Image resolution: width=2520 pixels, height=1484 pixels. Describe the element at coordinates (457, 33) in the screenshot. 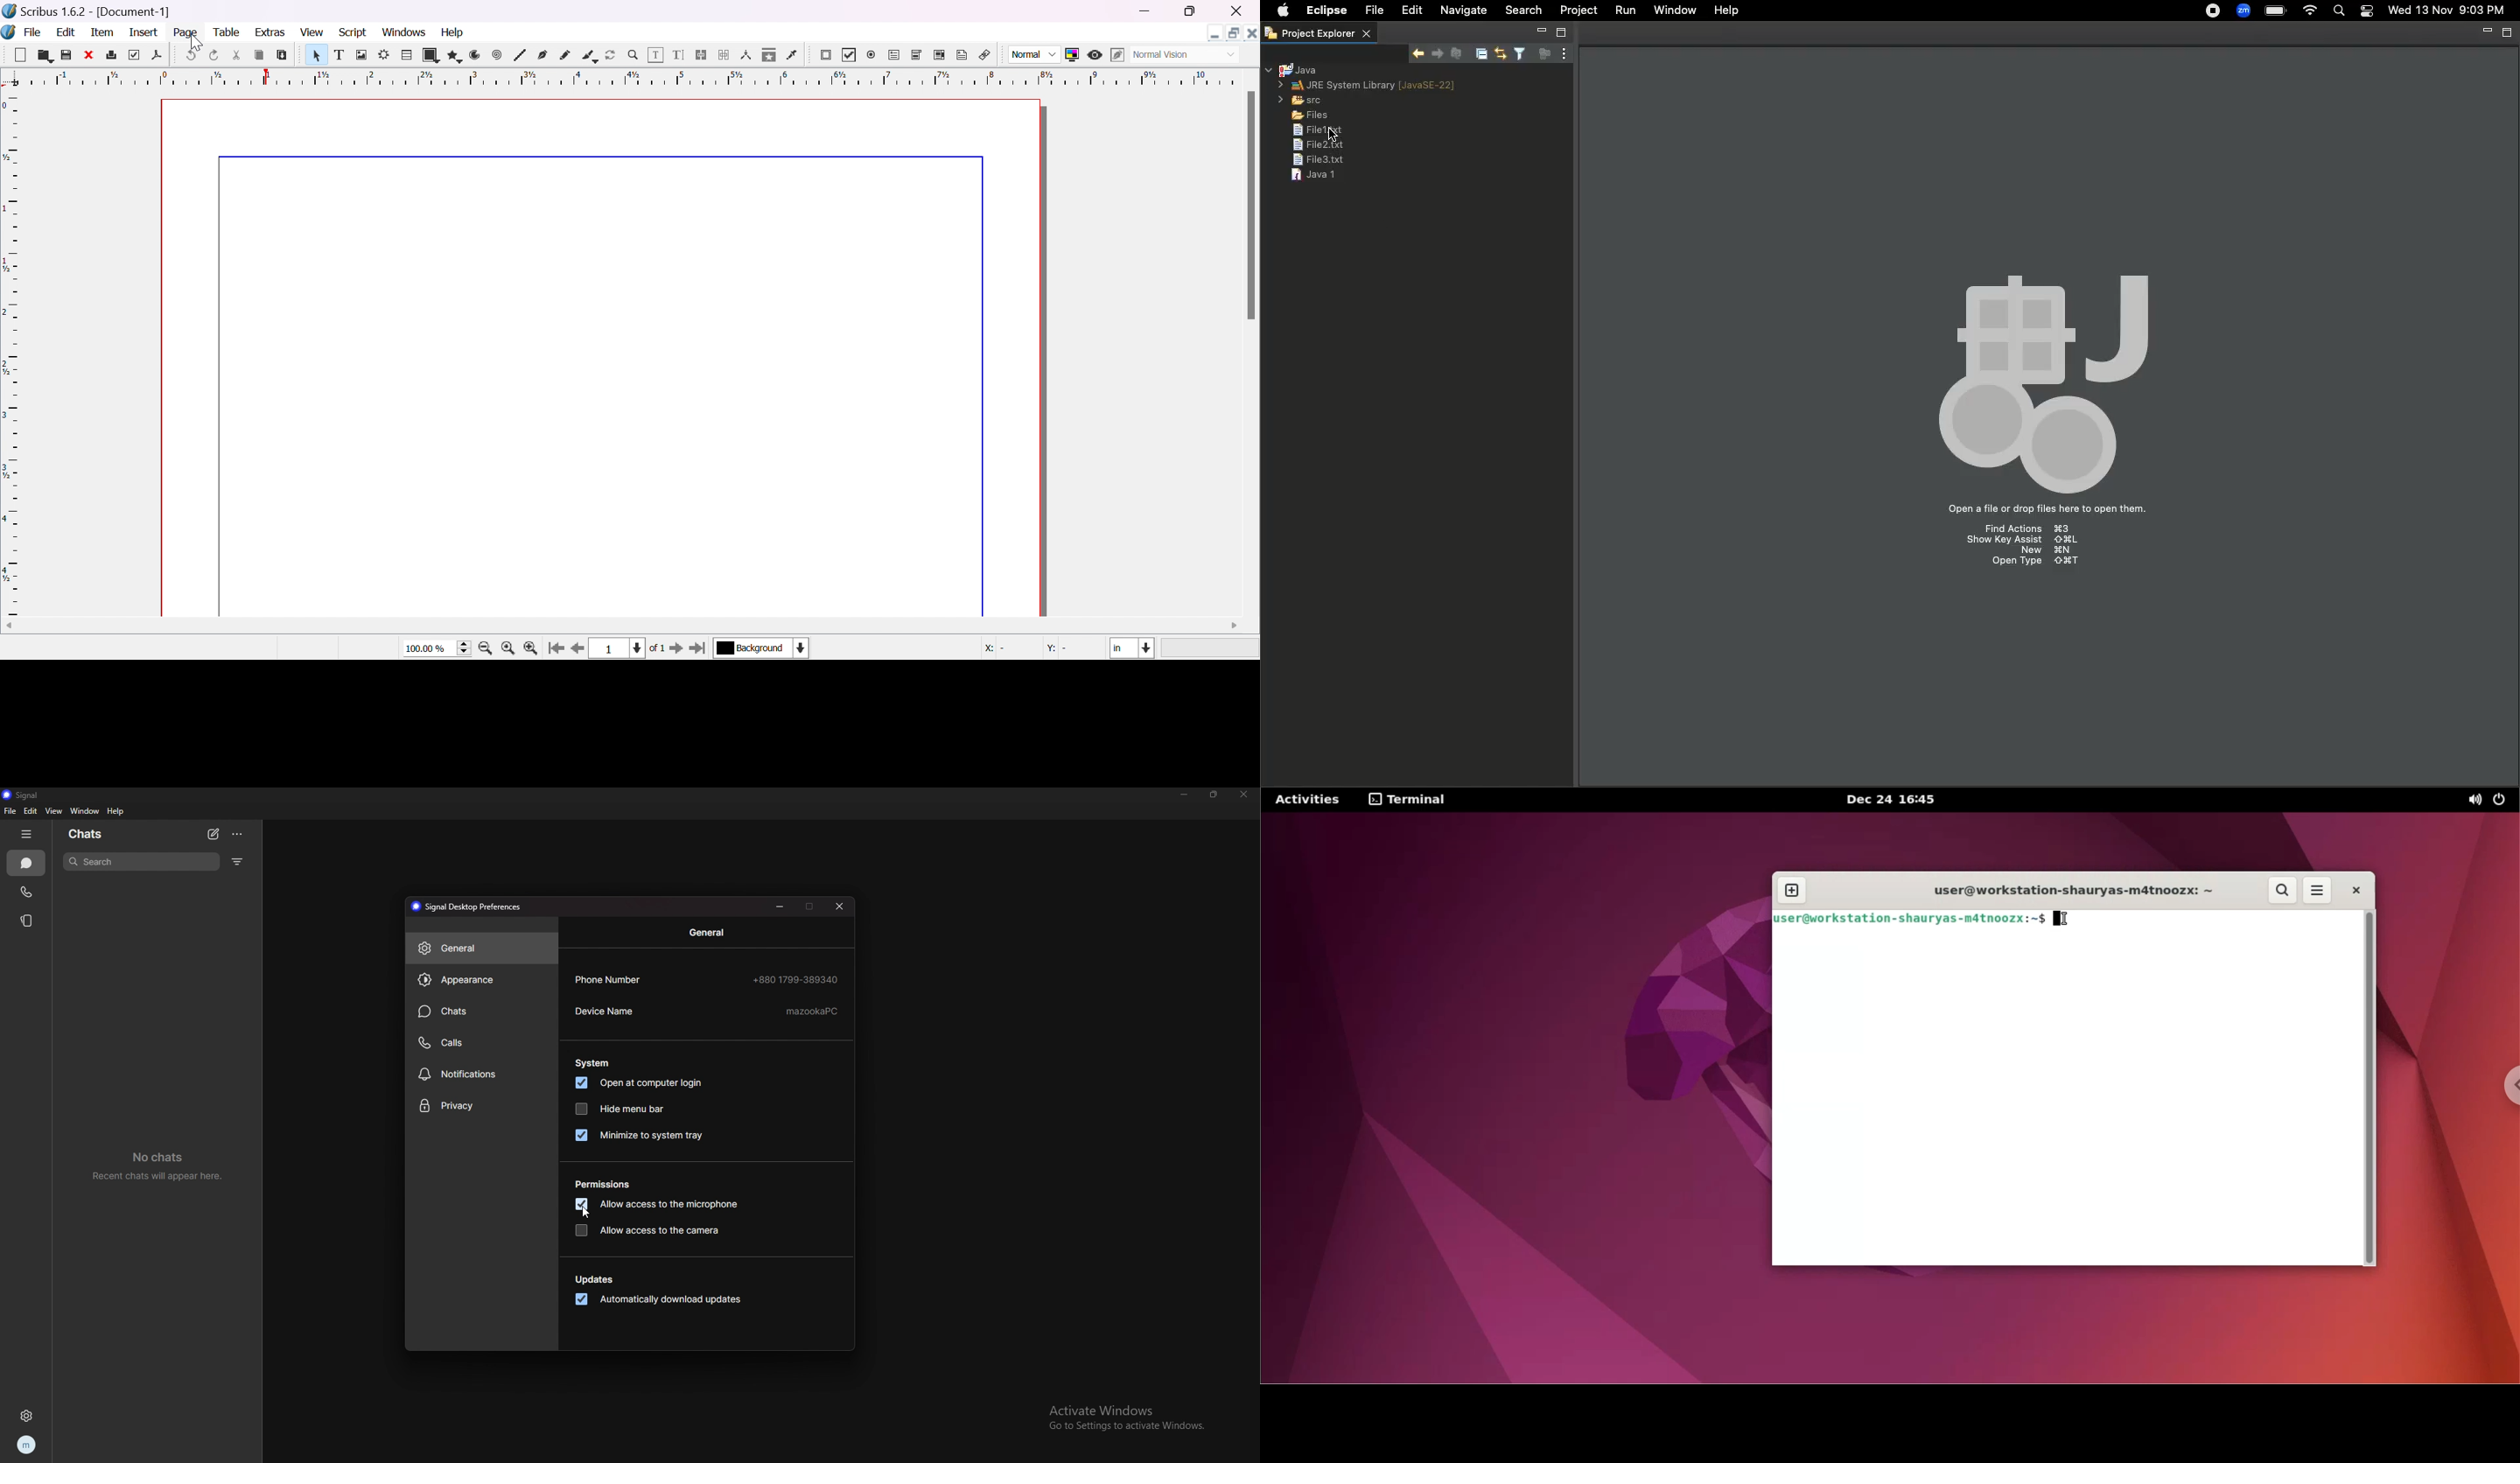

I see `help` at that location.